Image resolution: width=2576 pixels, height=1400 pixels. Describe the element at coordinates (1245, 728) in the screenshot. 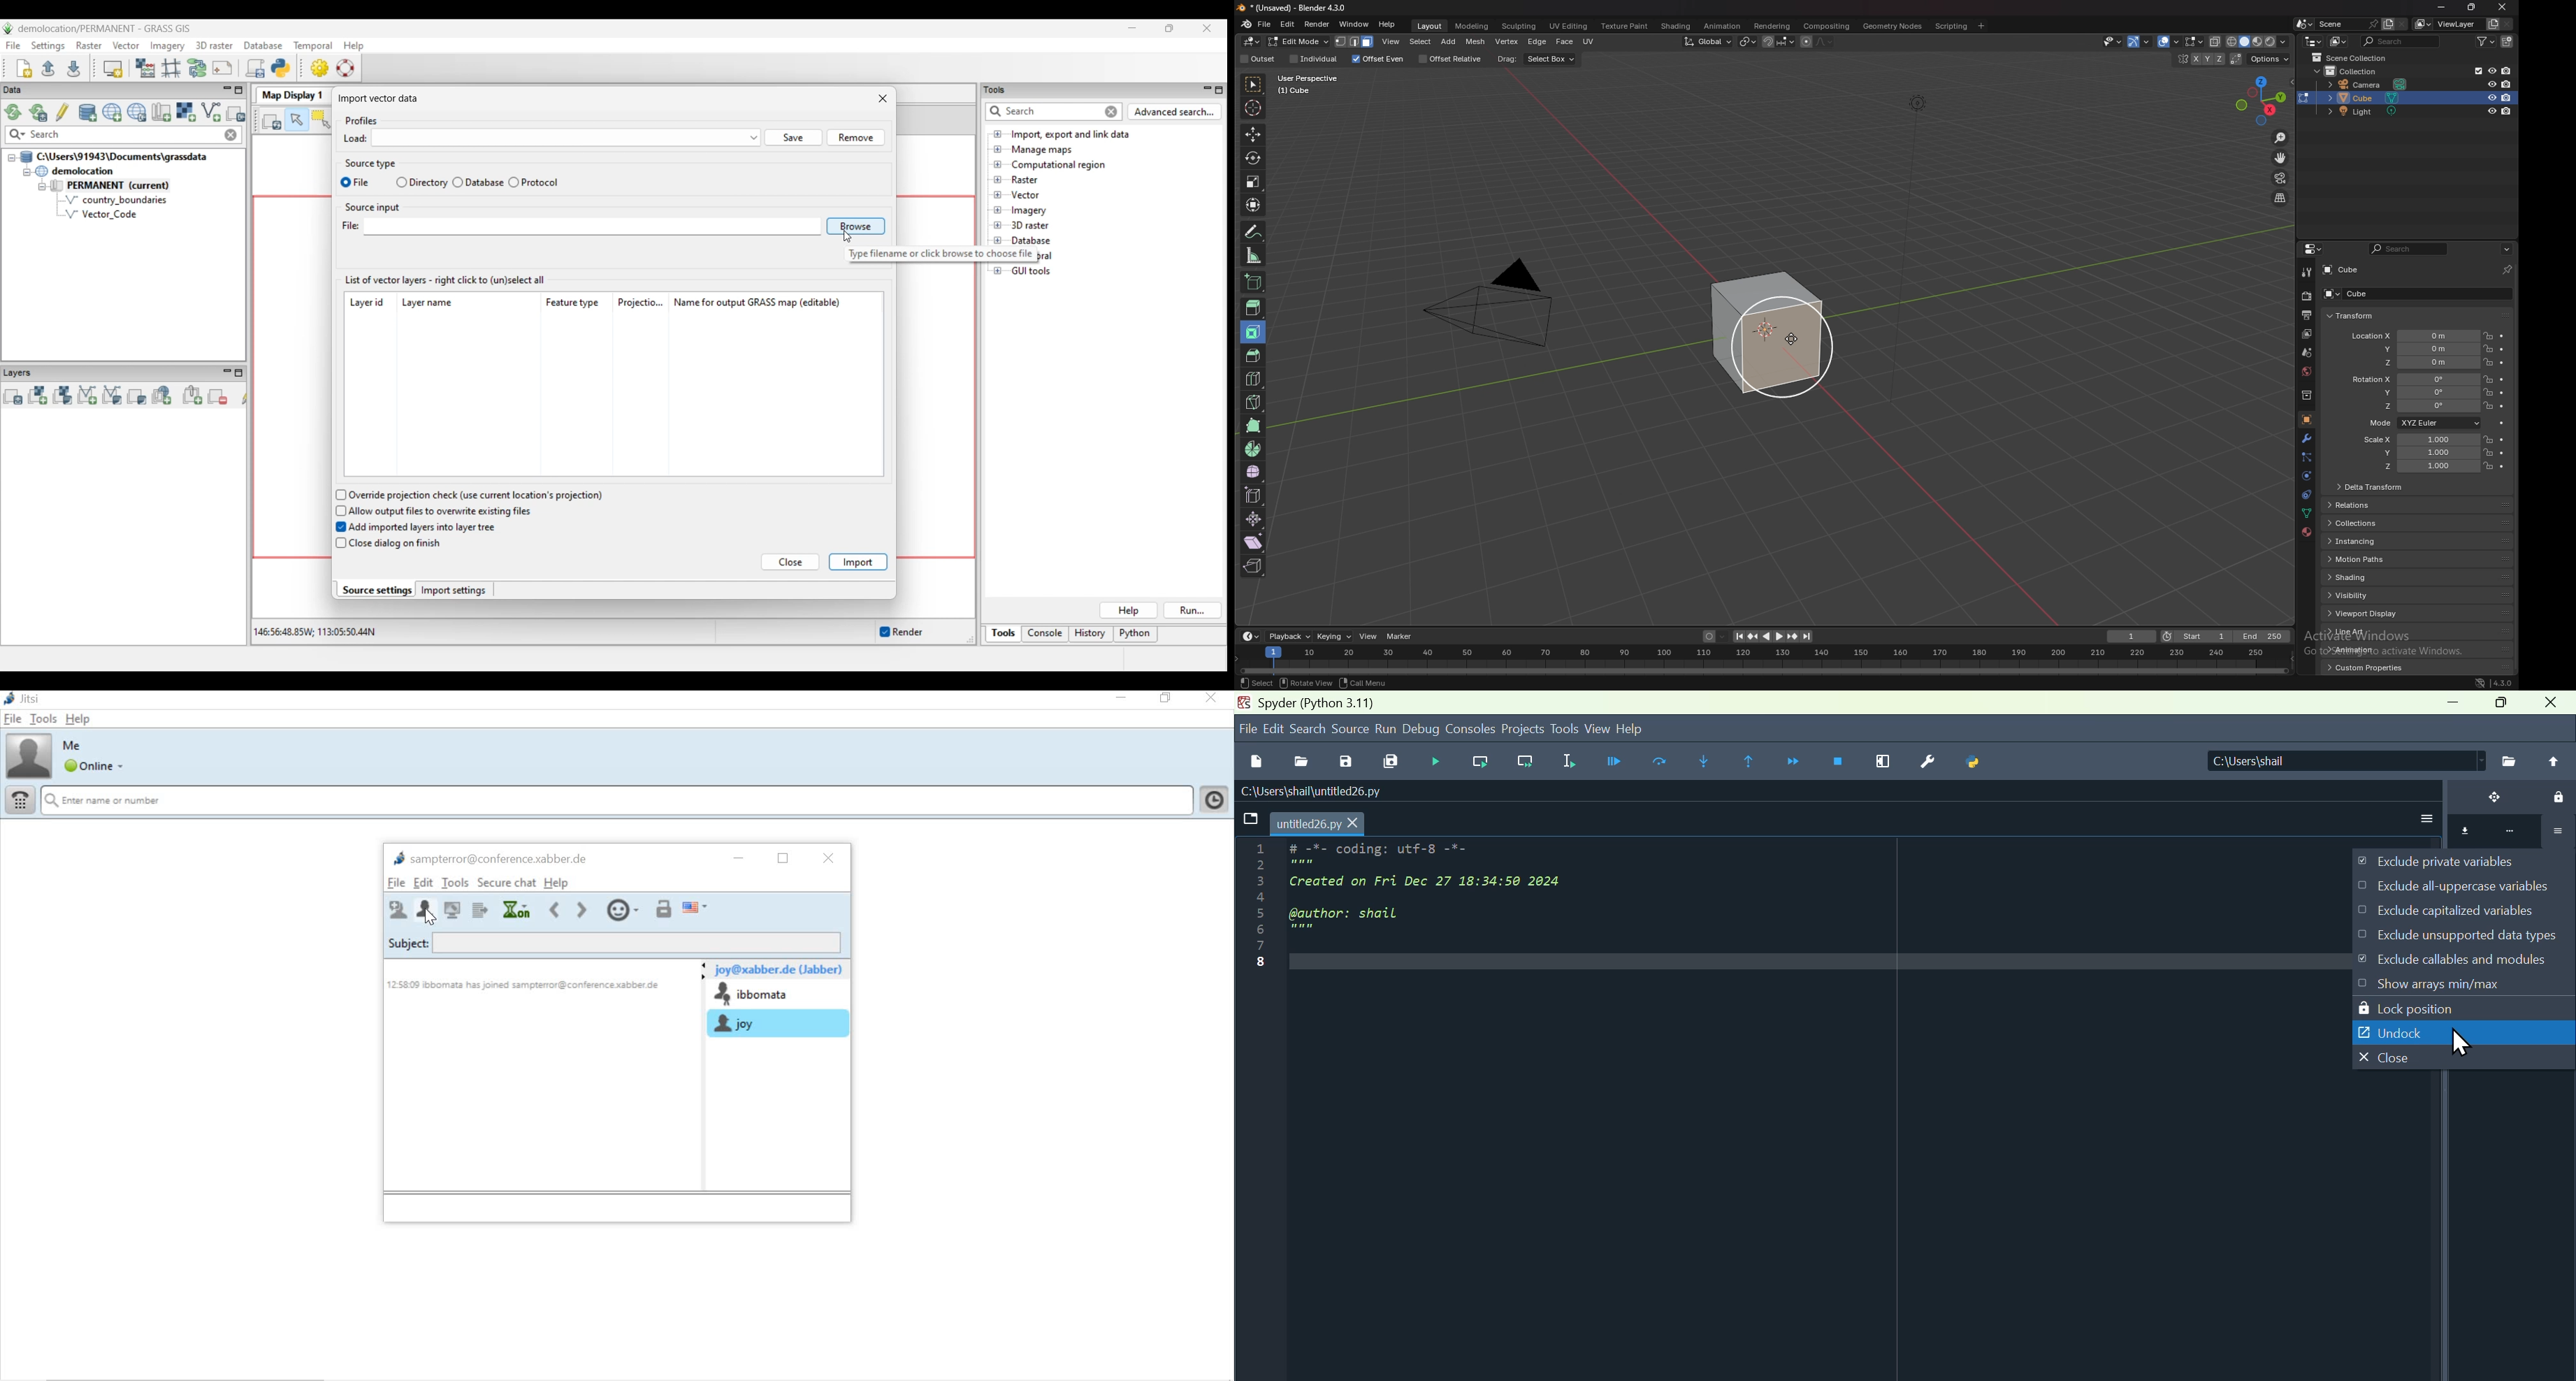

I see `file` at that location.